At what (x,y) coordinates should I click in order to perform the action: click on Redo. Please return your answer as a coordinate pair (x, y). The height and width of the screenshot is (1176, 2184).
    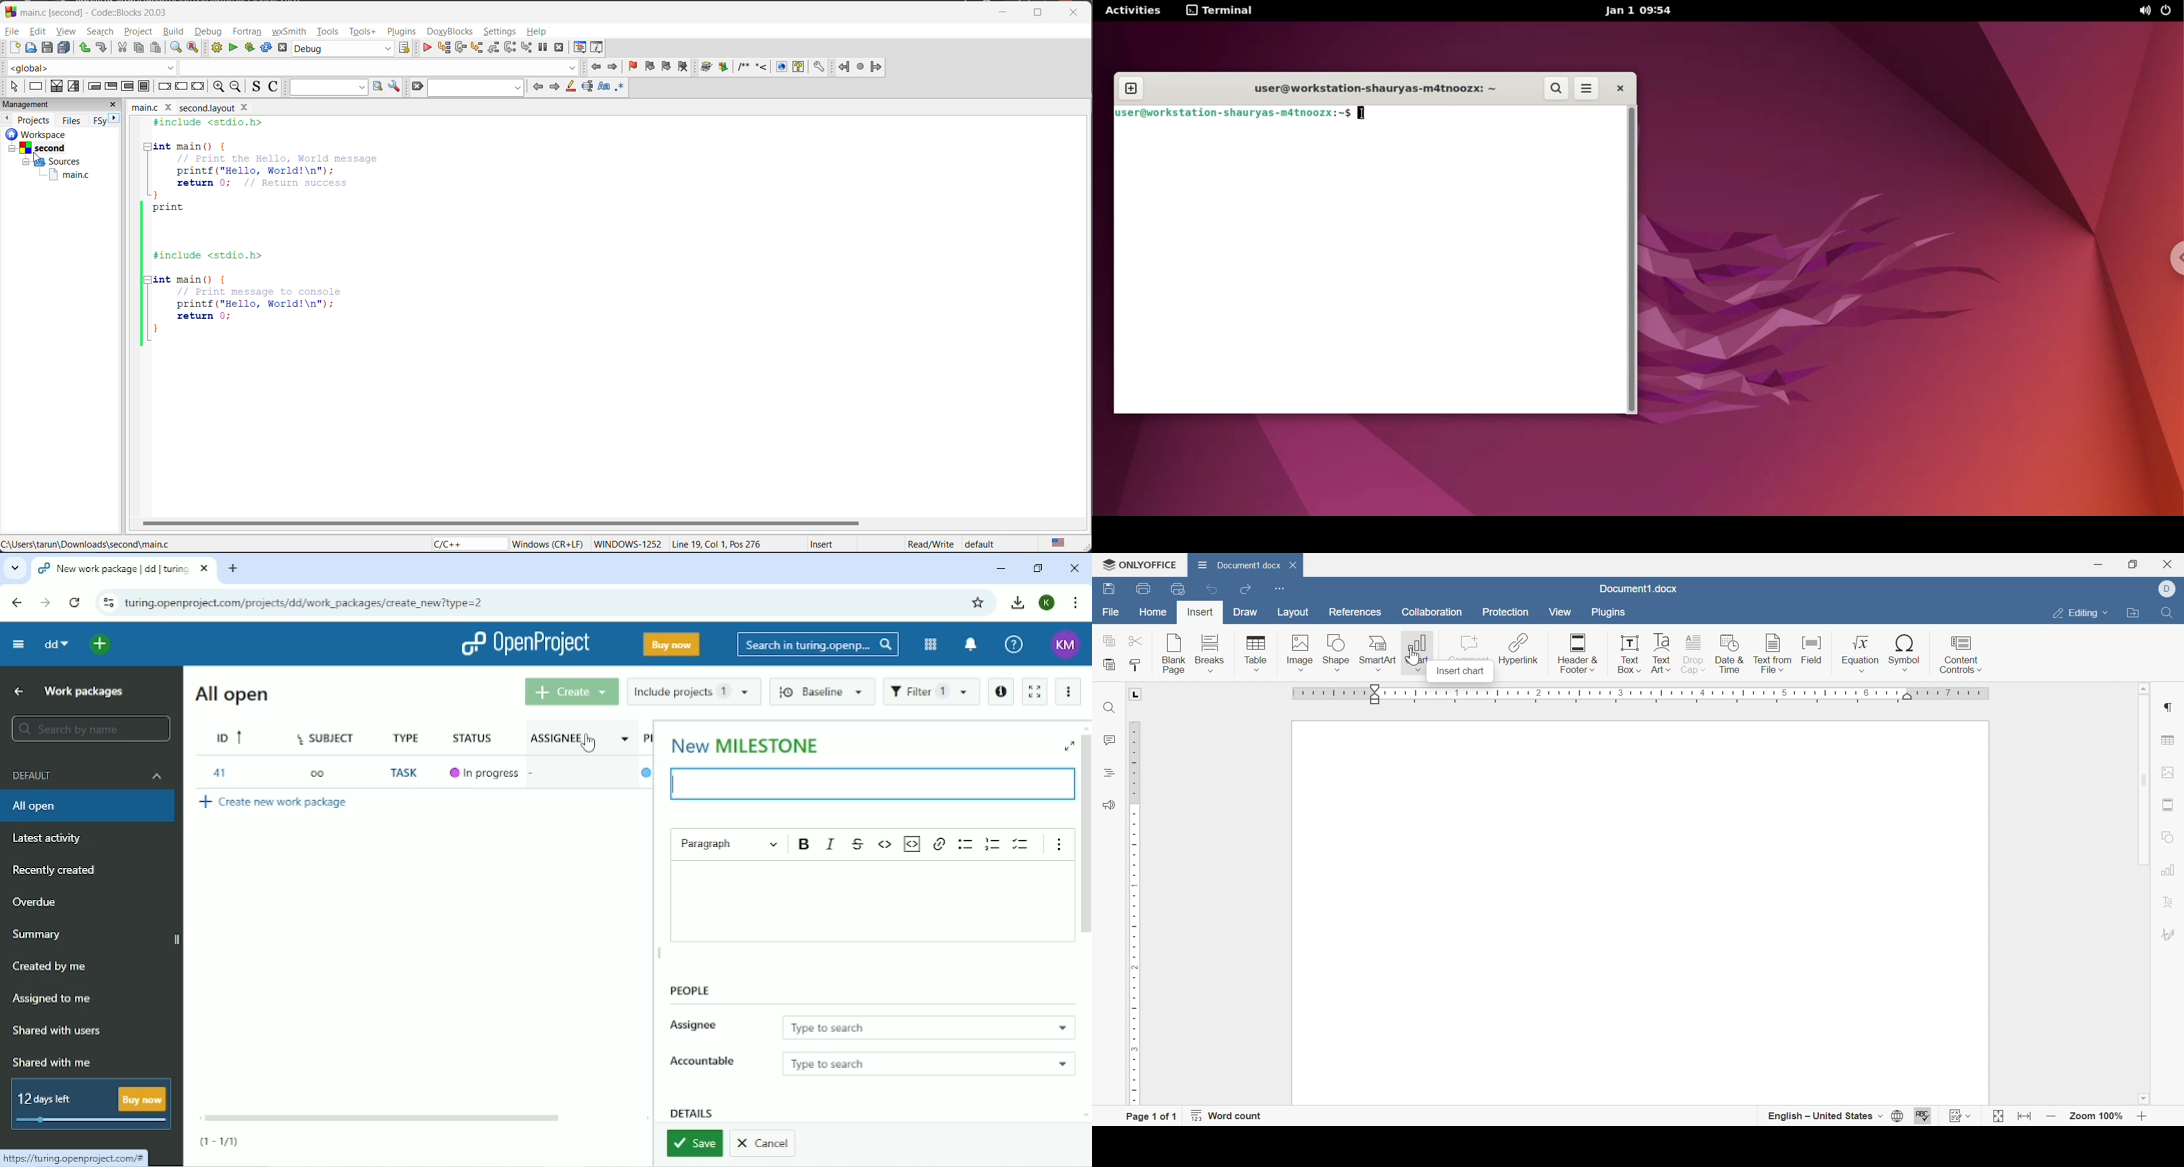
    Looking at the image, I should click on (1246, 591).